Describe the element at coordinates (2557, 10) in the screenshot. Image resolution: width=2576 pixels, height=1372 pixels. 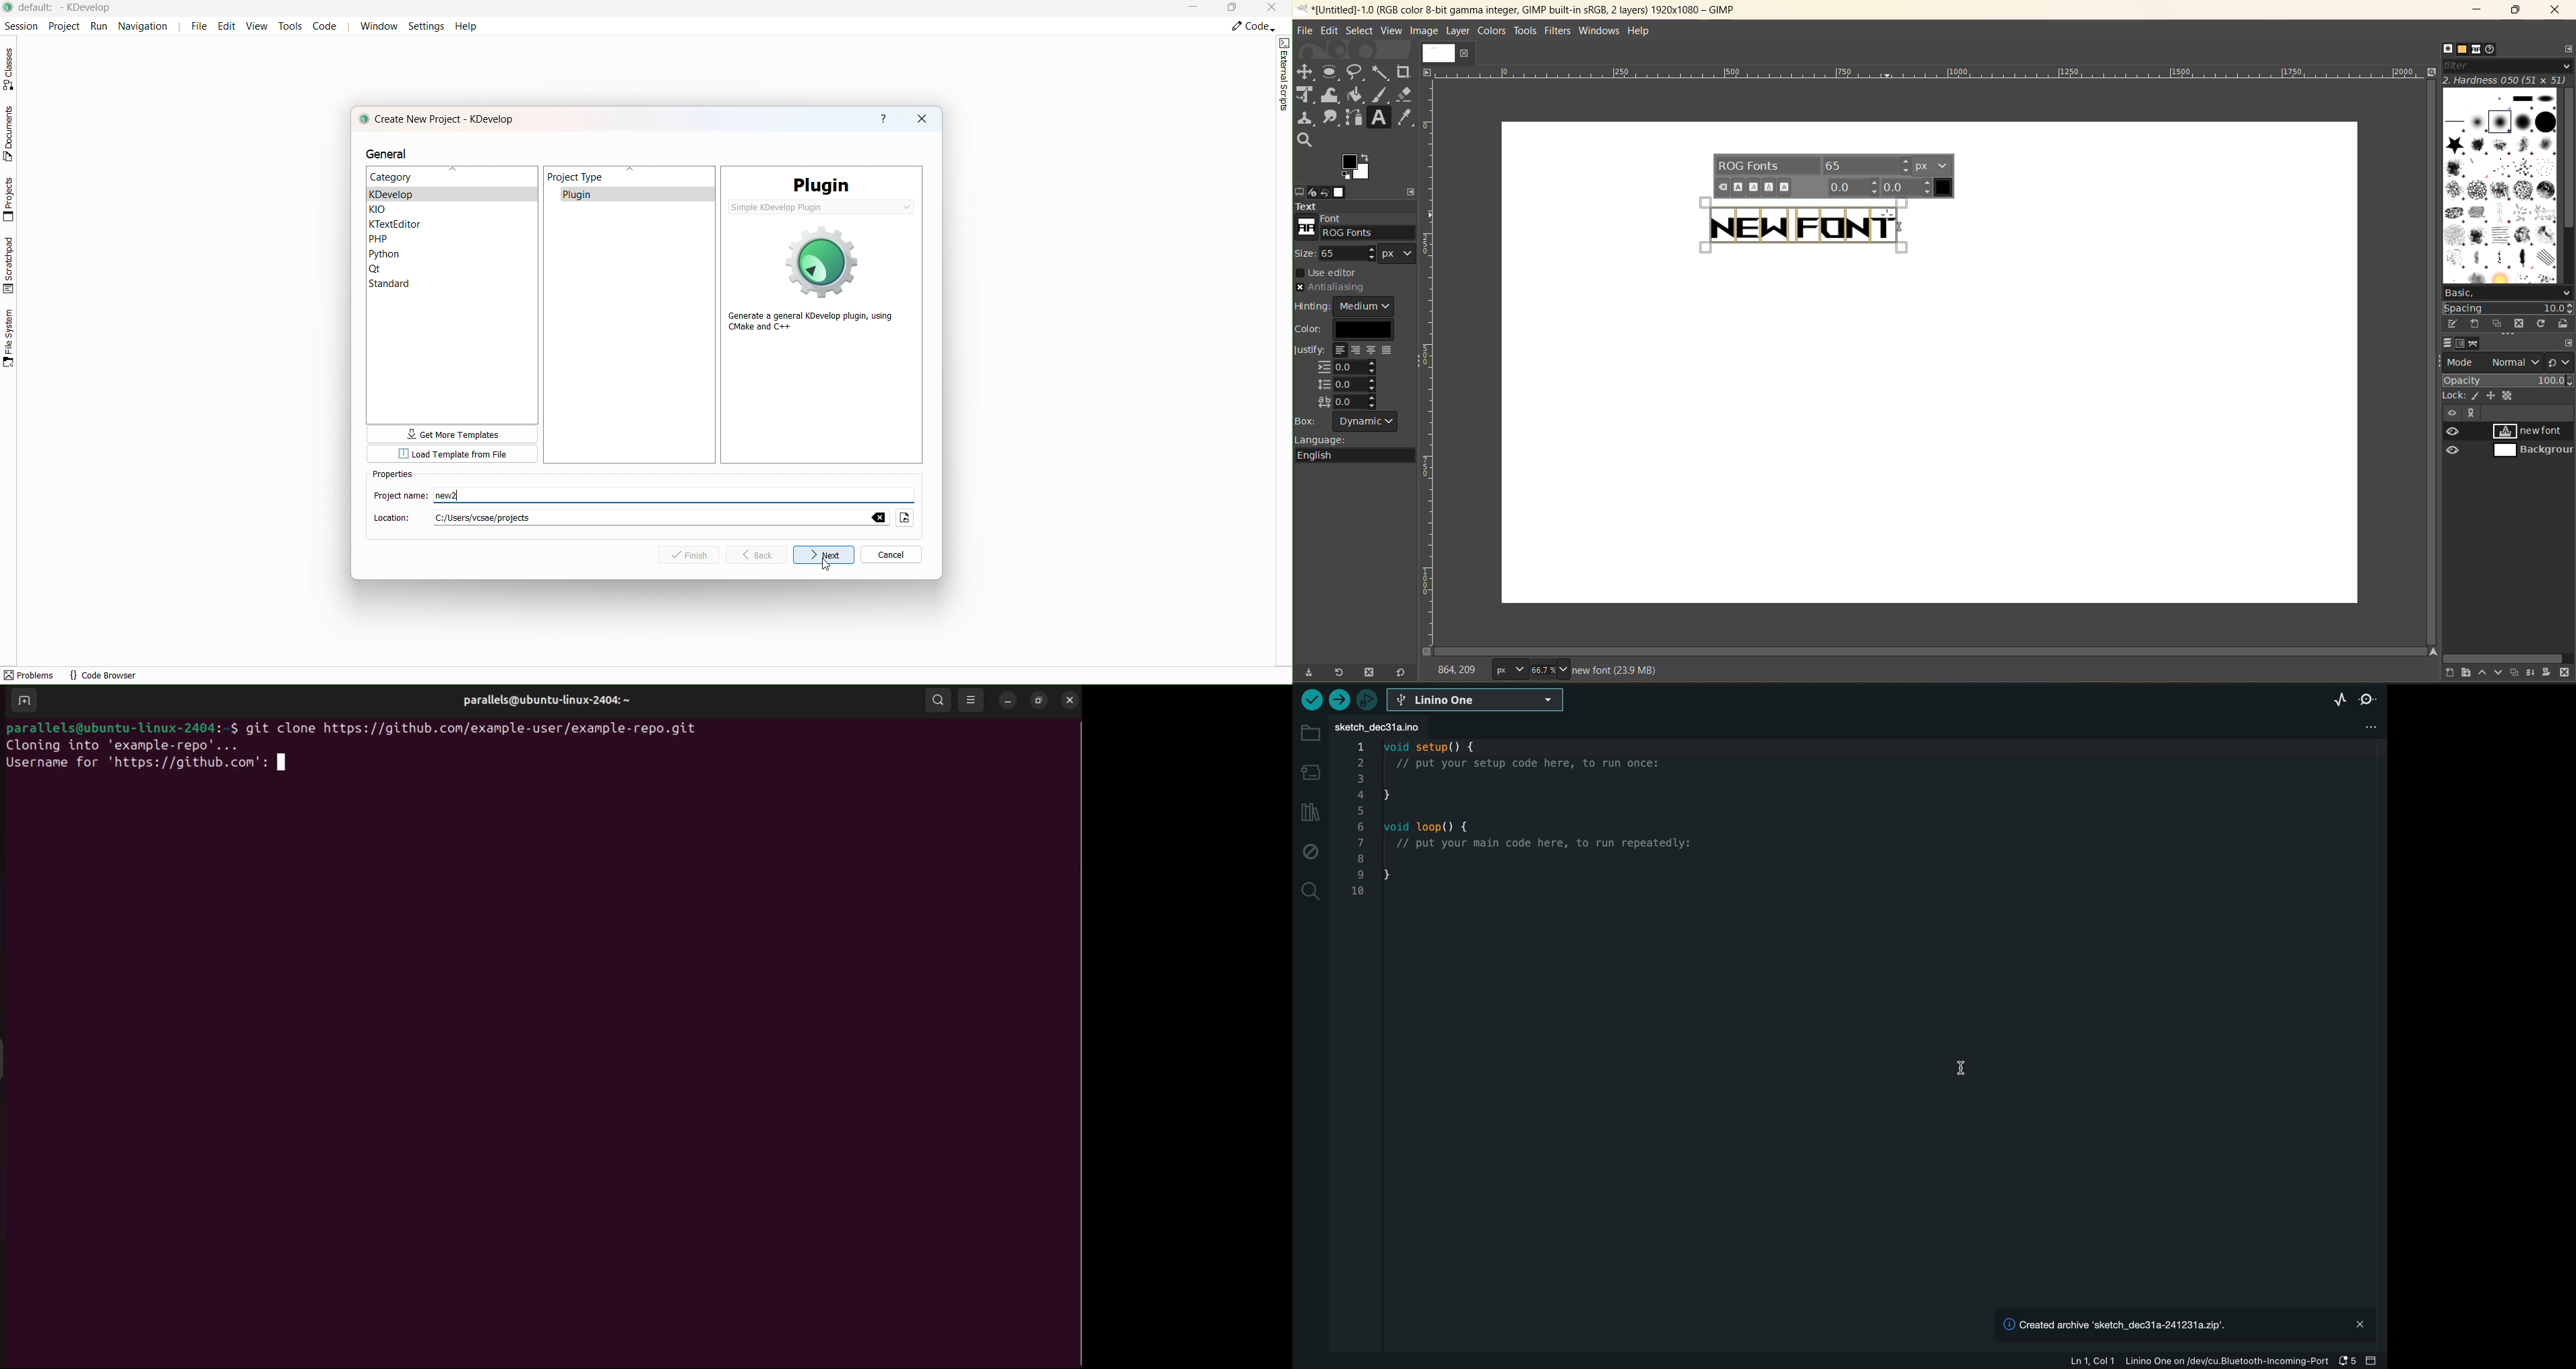
I see `close` at that location.